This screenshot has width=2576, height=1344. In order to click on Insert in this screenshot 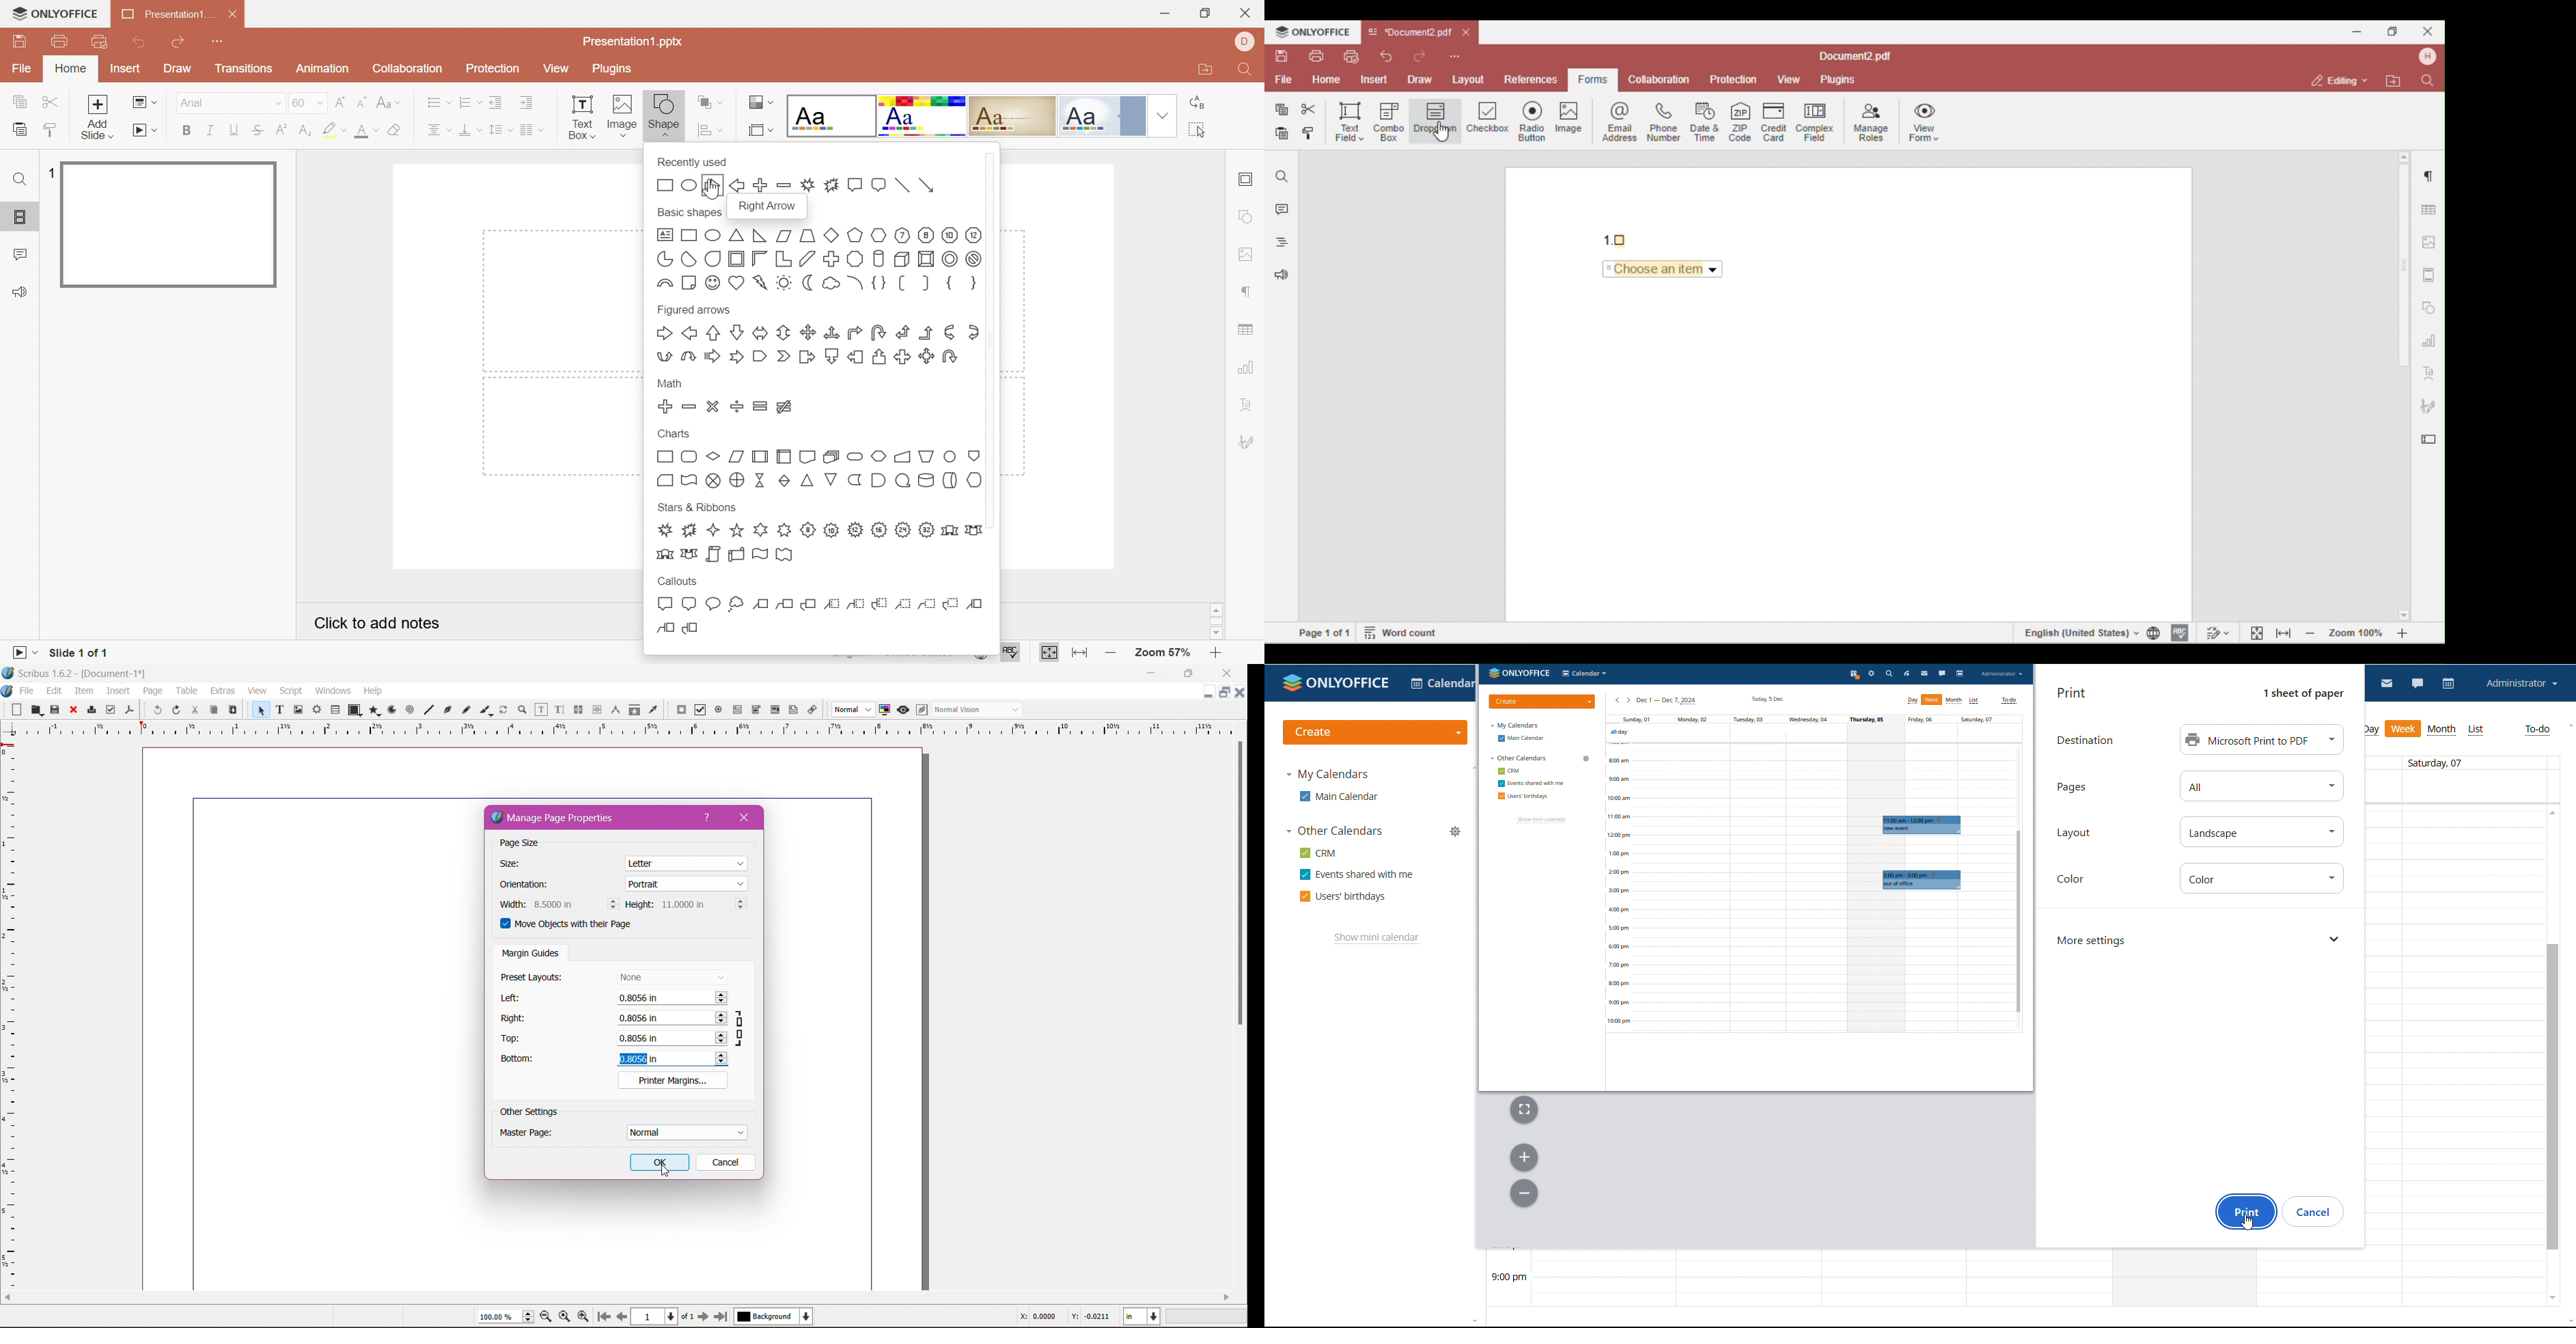, I will do `click(118, 691)`.